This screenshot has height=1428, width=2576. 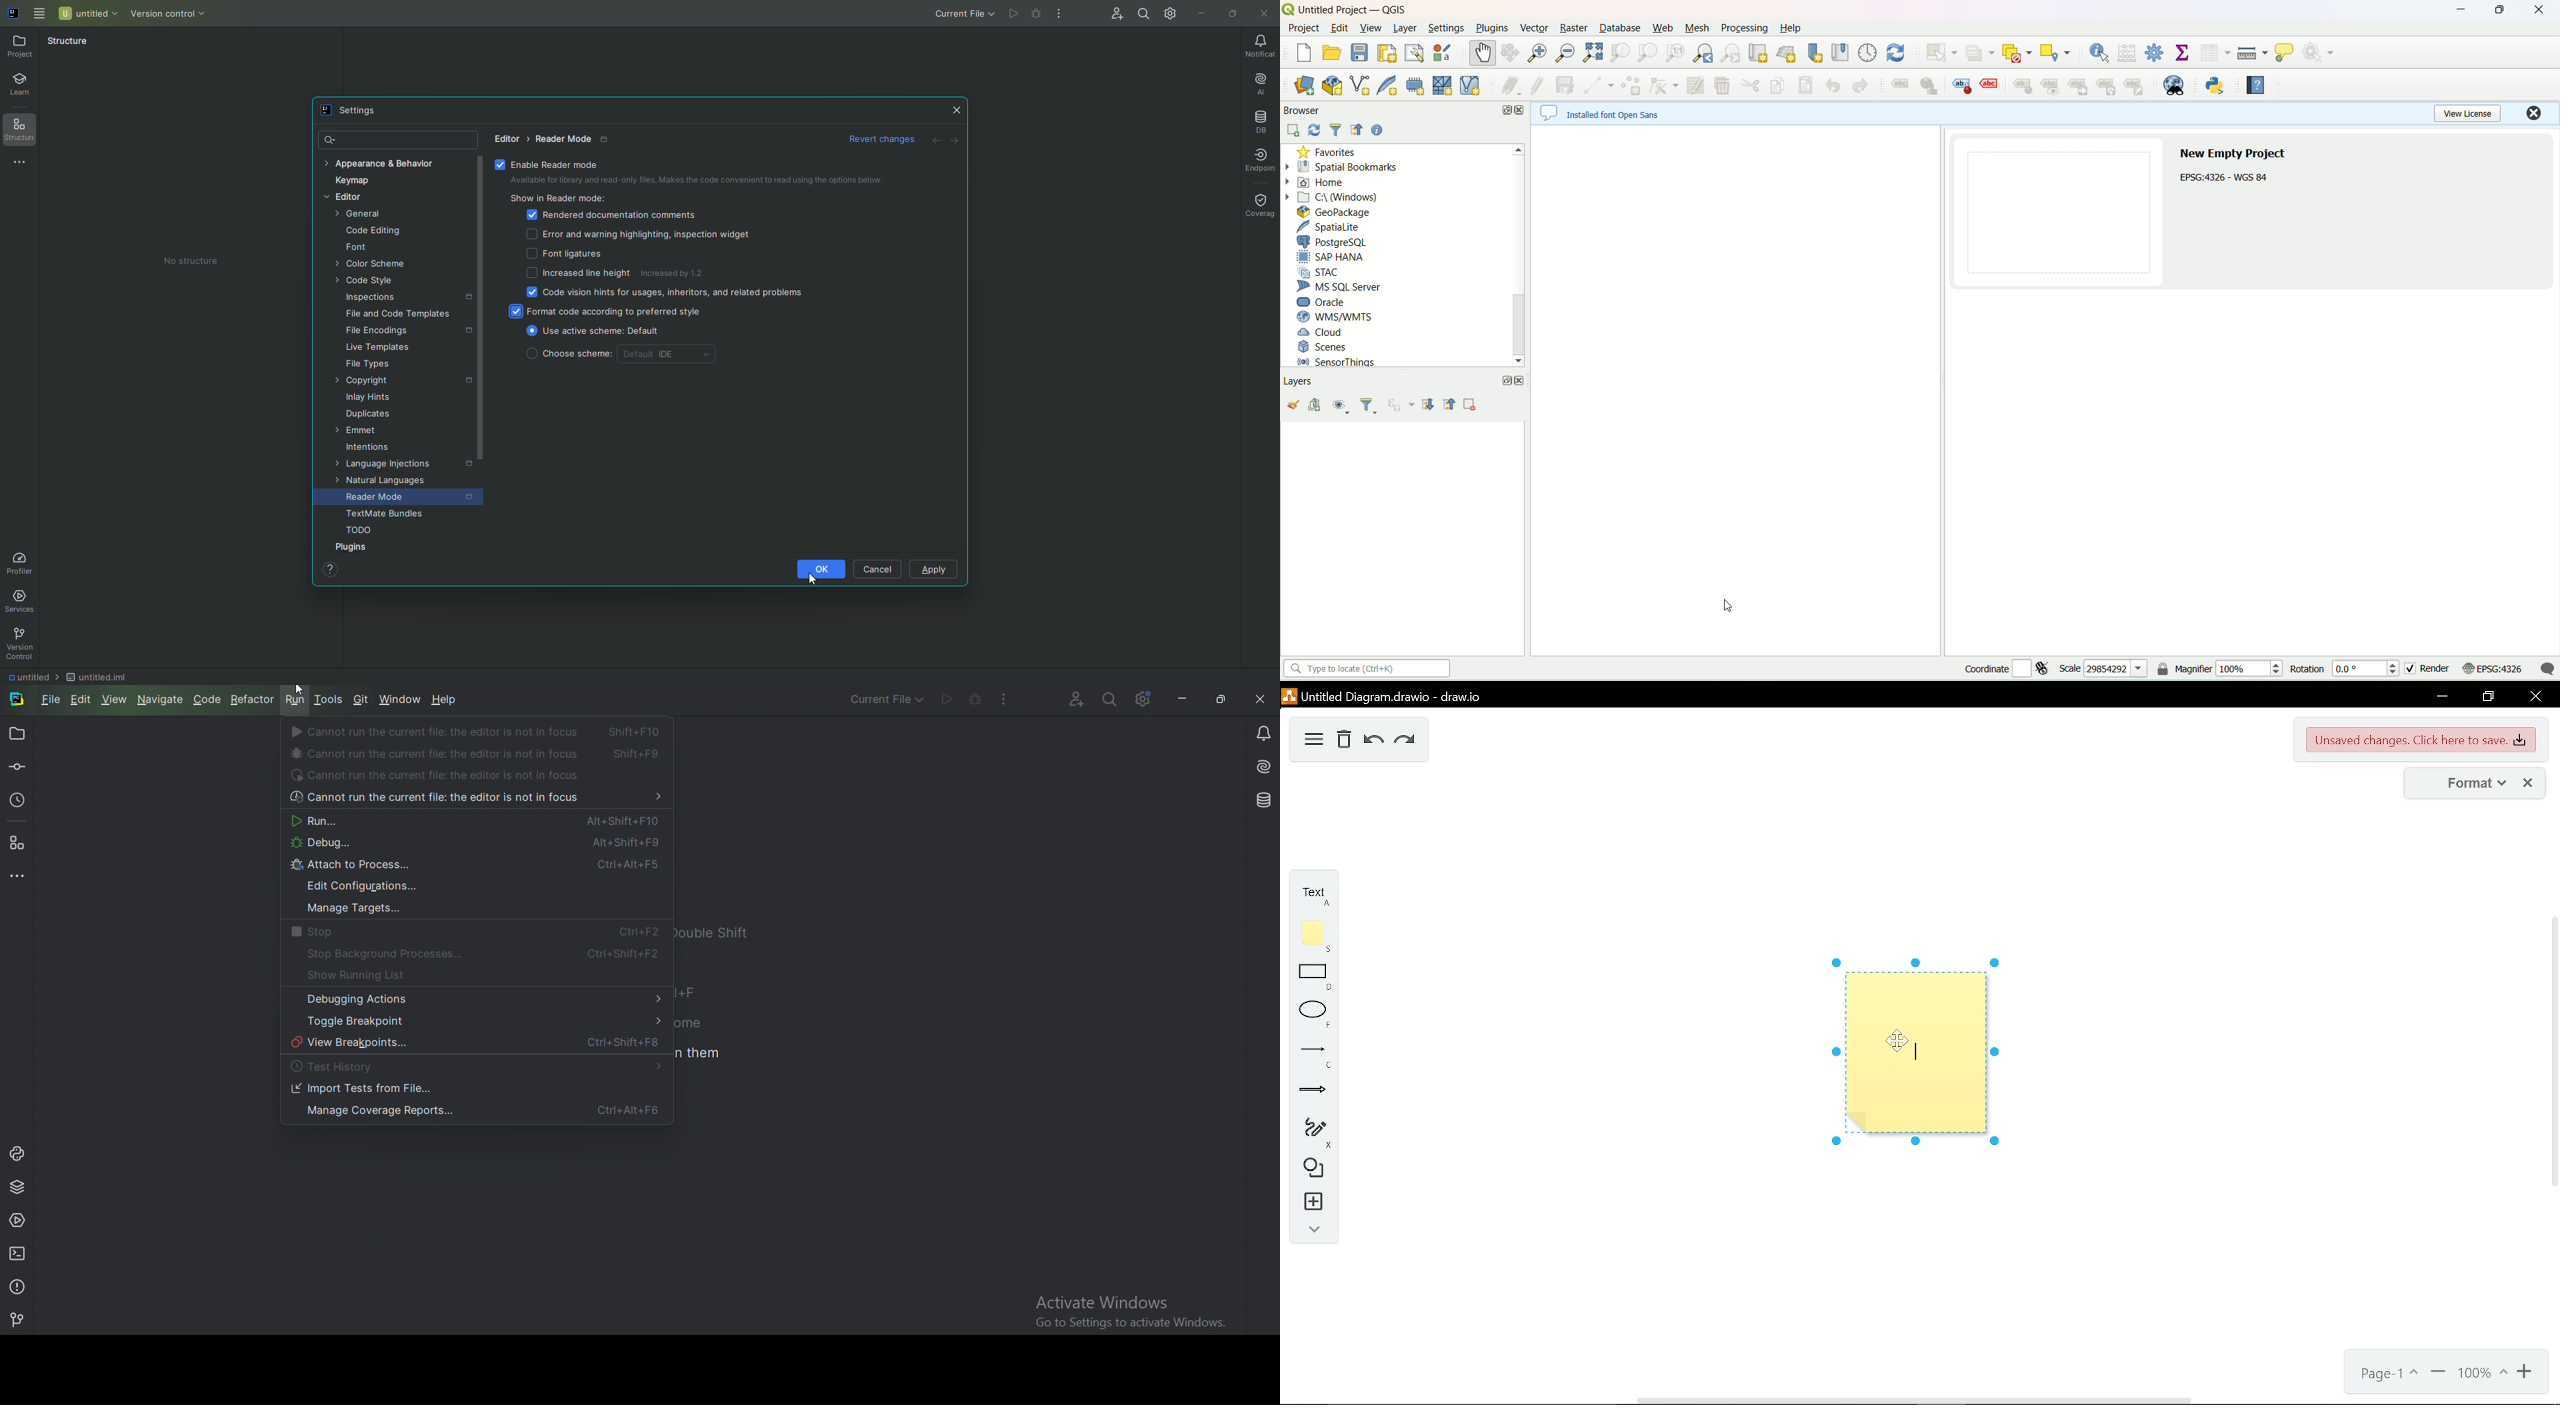 What do you see at coordinates (677, 272) in the screenshot?
I see `Increased by 1.2` at bounding box center [677, 272].